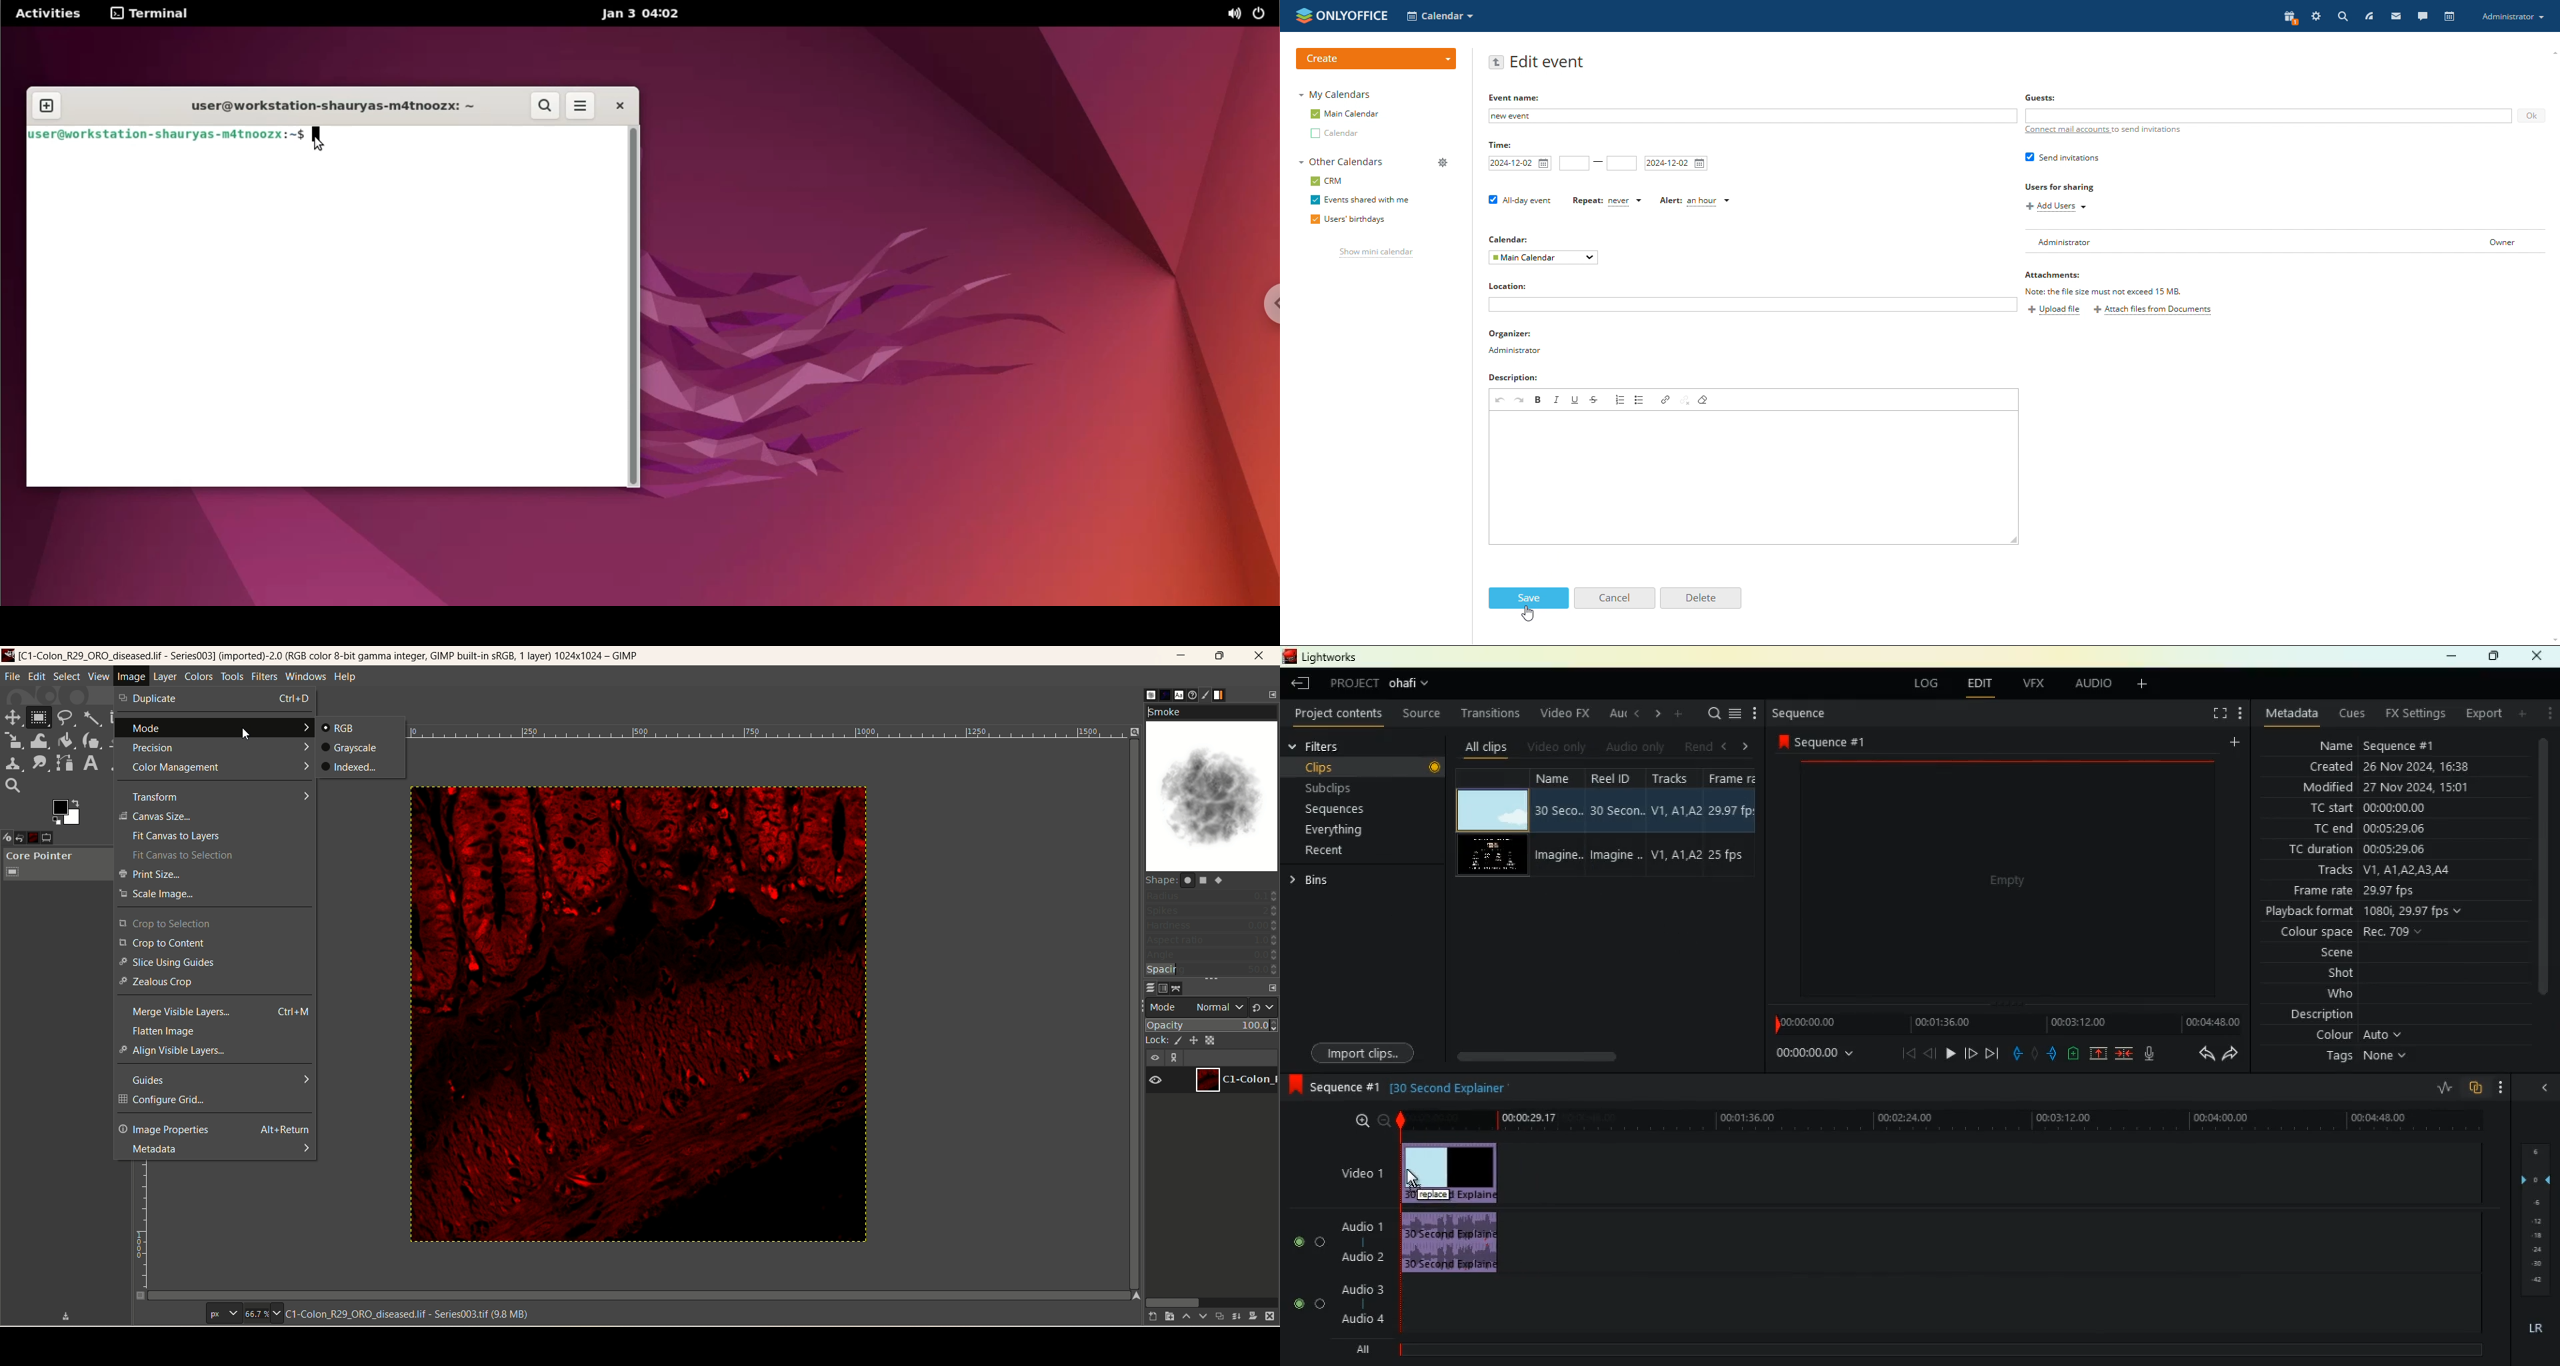  What do you see at coordinates (1622, 163) in the screenshot?
I see `end time` at bounding box center [1622, 163].